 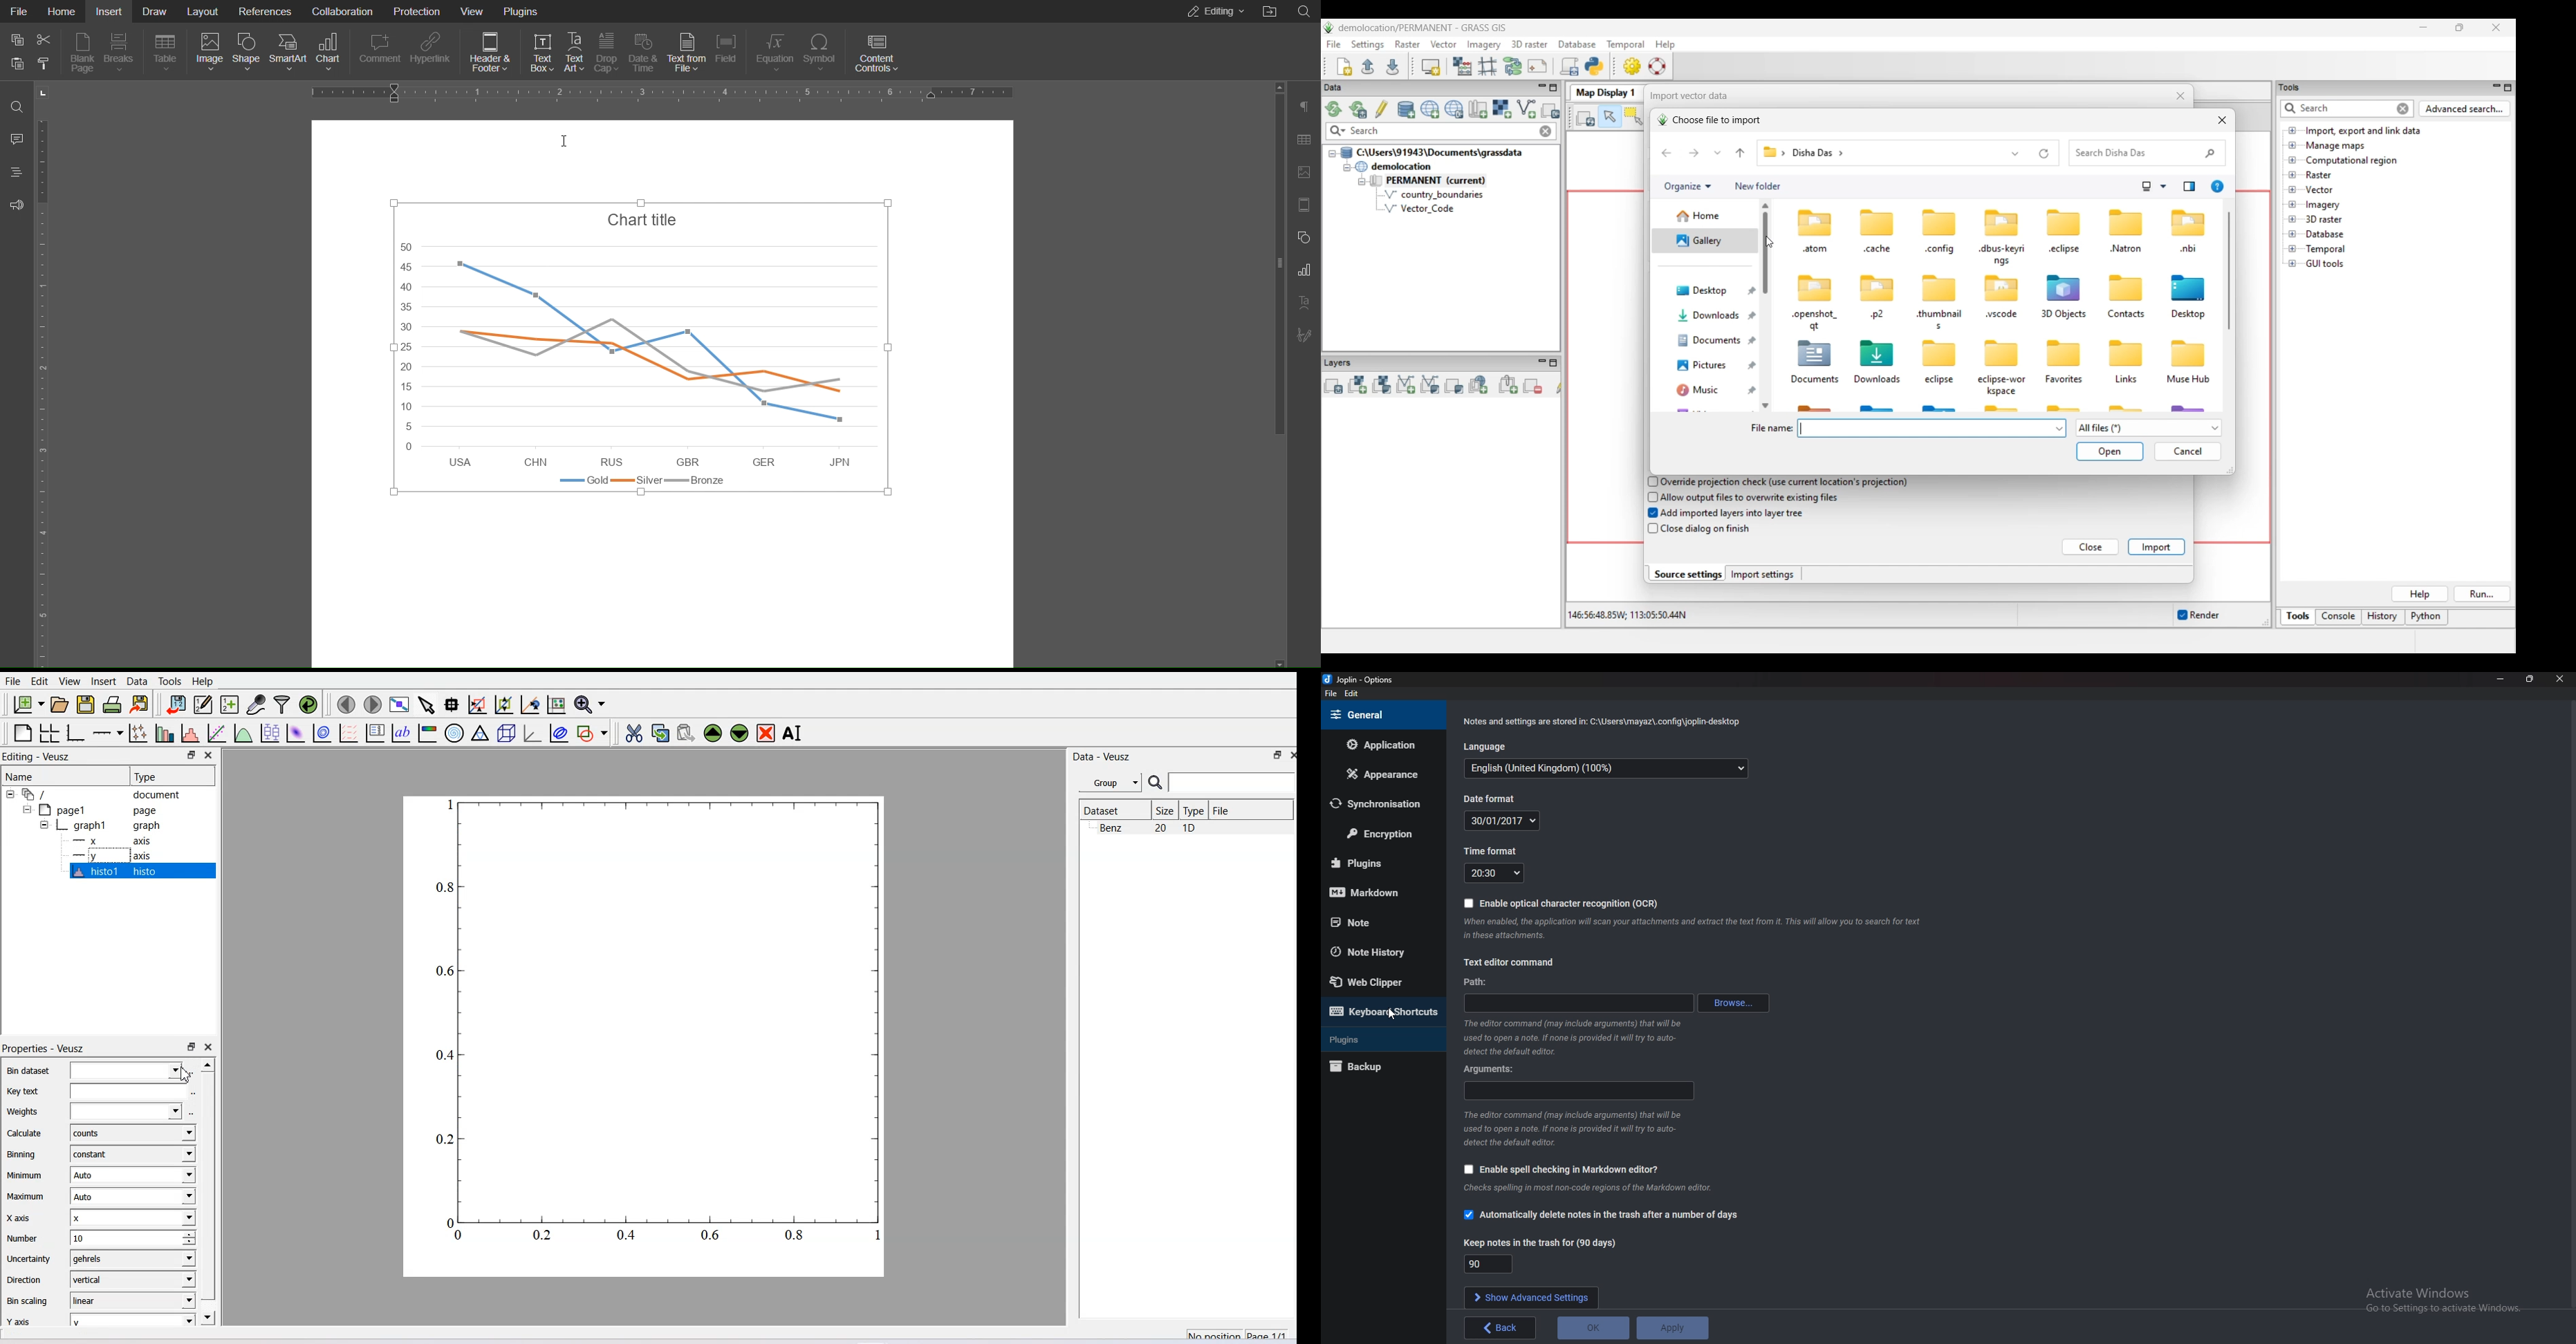 What do you see at coordinates (400, 733) in the screenshot?
I see `Text label` at bounding box center [400, 733].